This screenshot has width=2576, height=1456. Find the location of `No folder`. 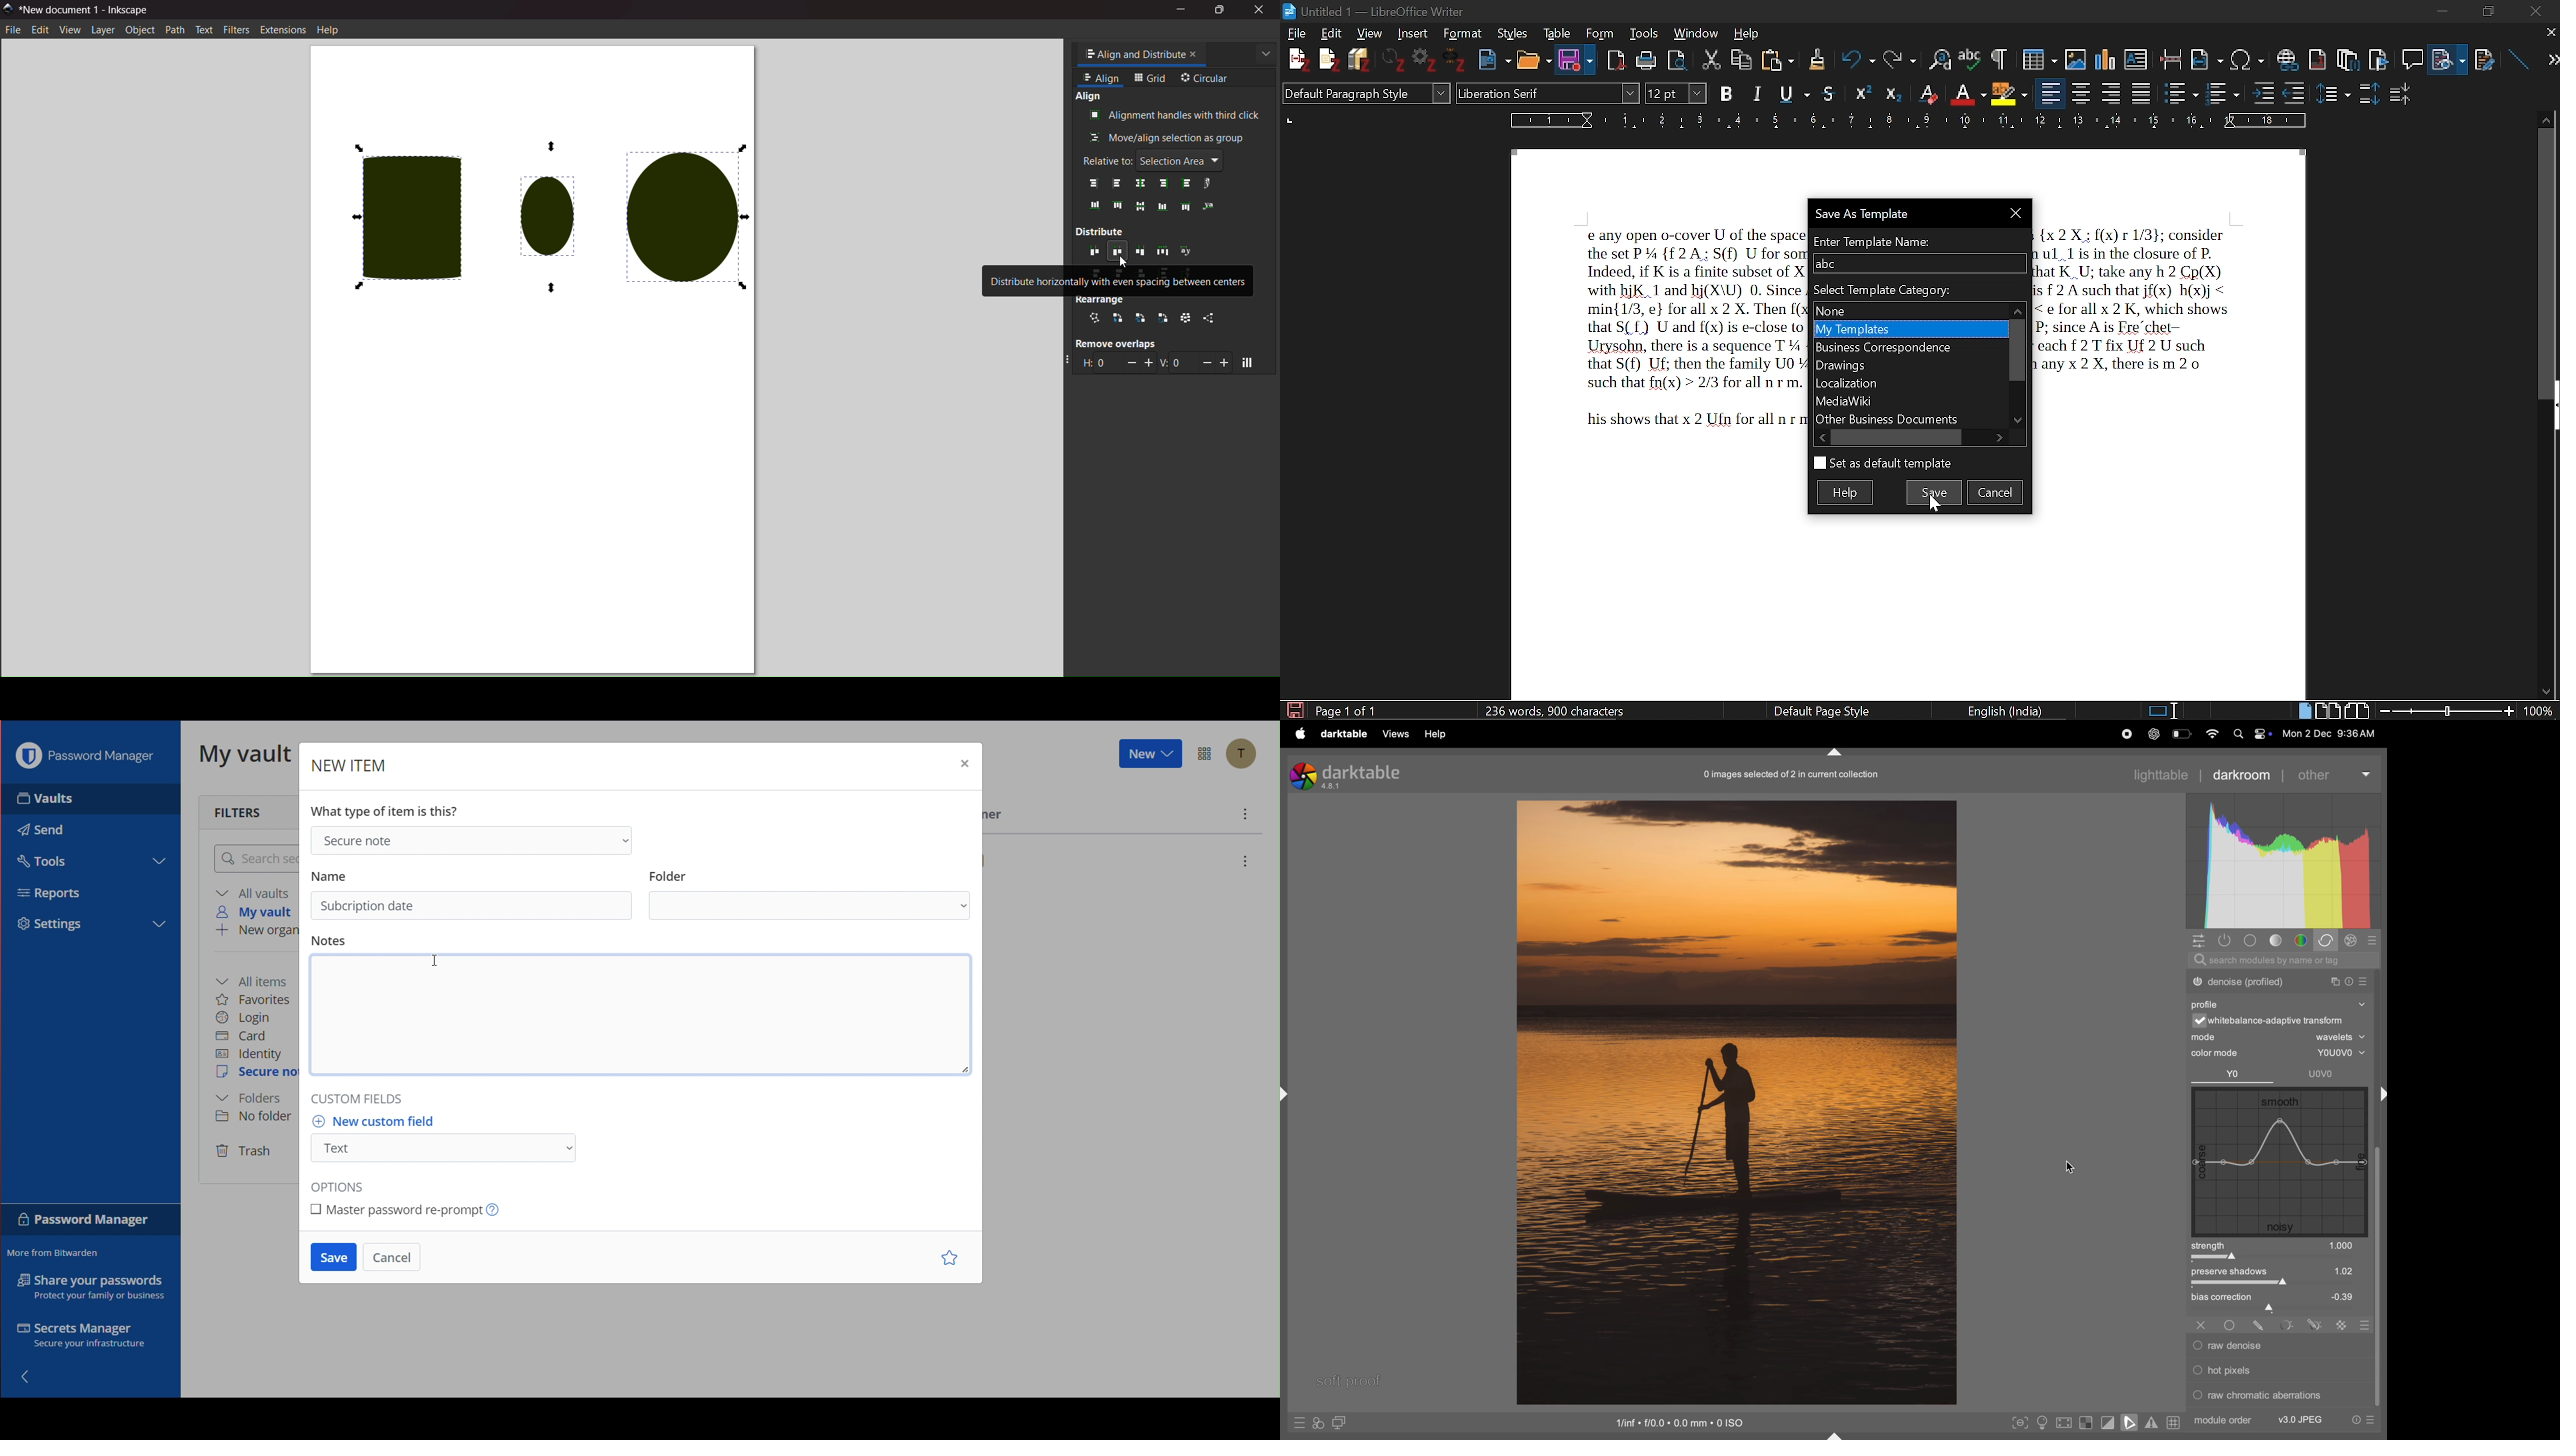

No folder is located at coordinates (258, 1116).